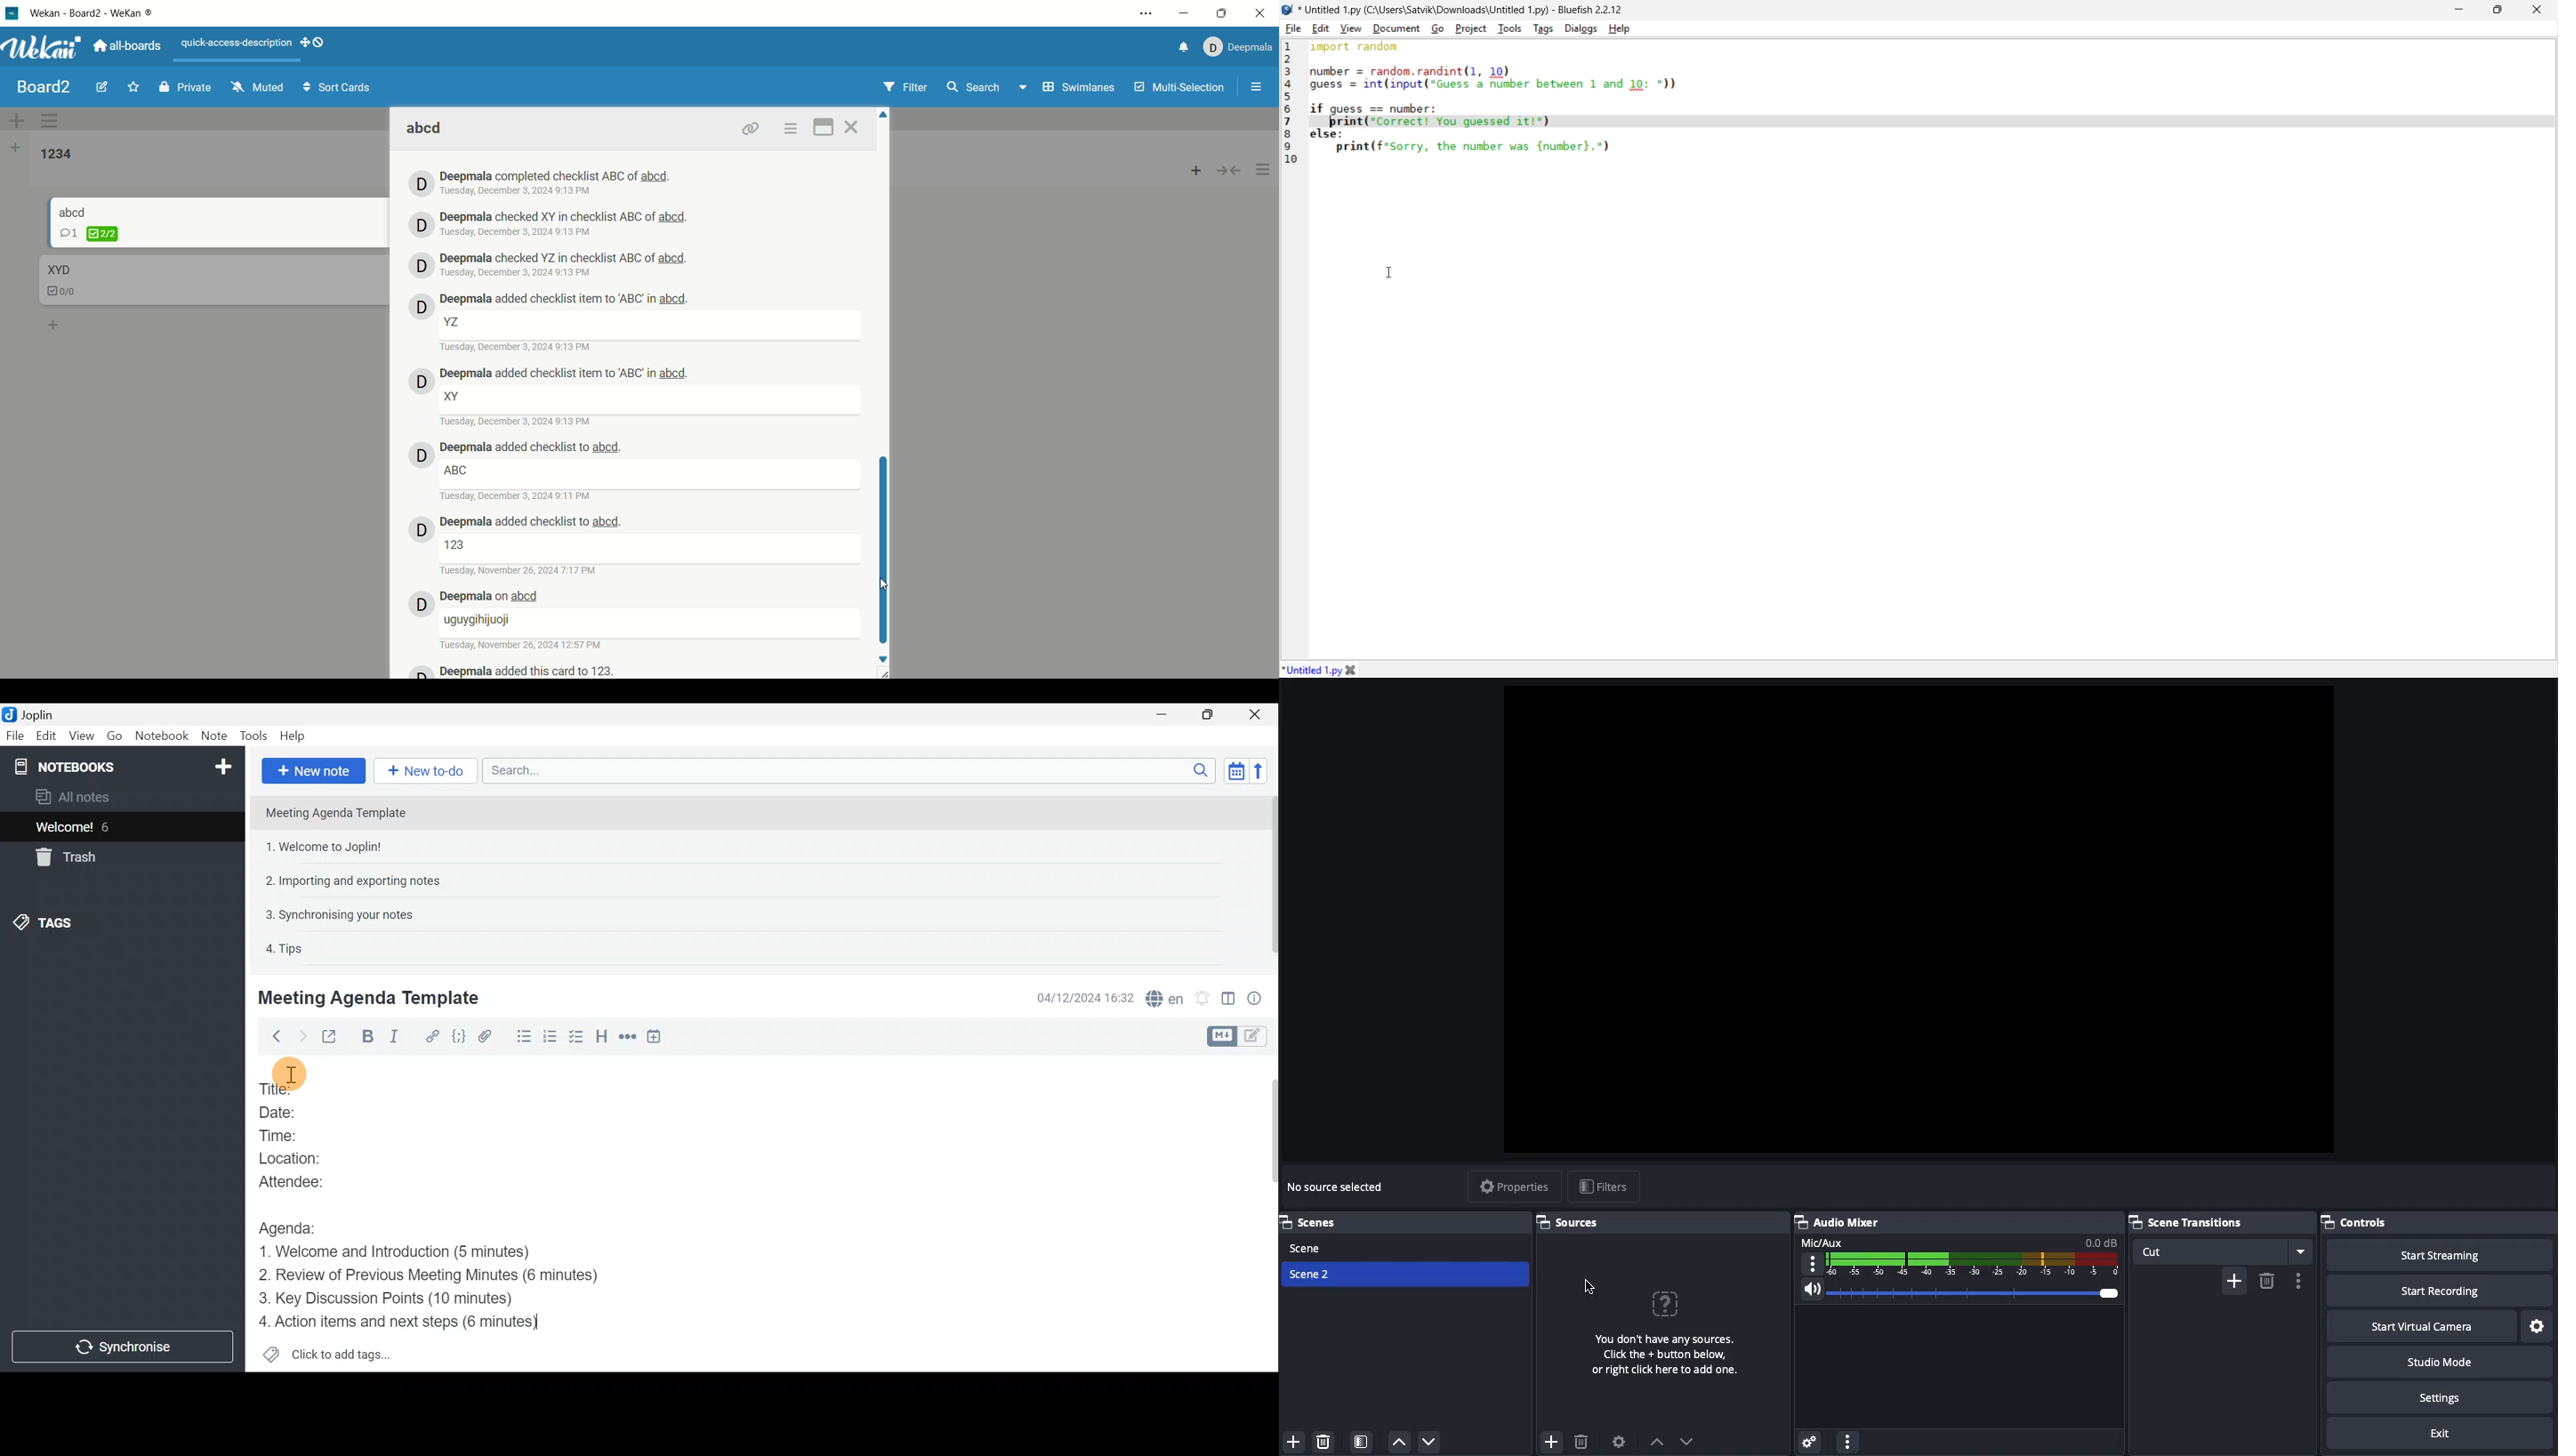  What do you see at coordinates (292, 1114) in the screenshot?
I see `Date:` at bounding box center [292, 1114].